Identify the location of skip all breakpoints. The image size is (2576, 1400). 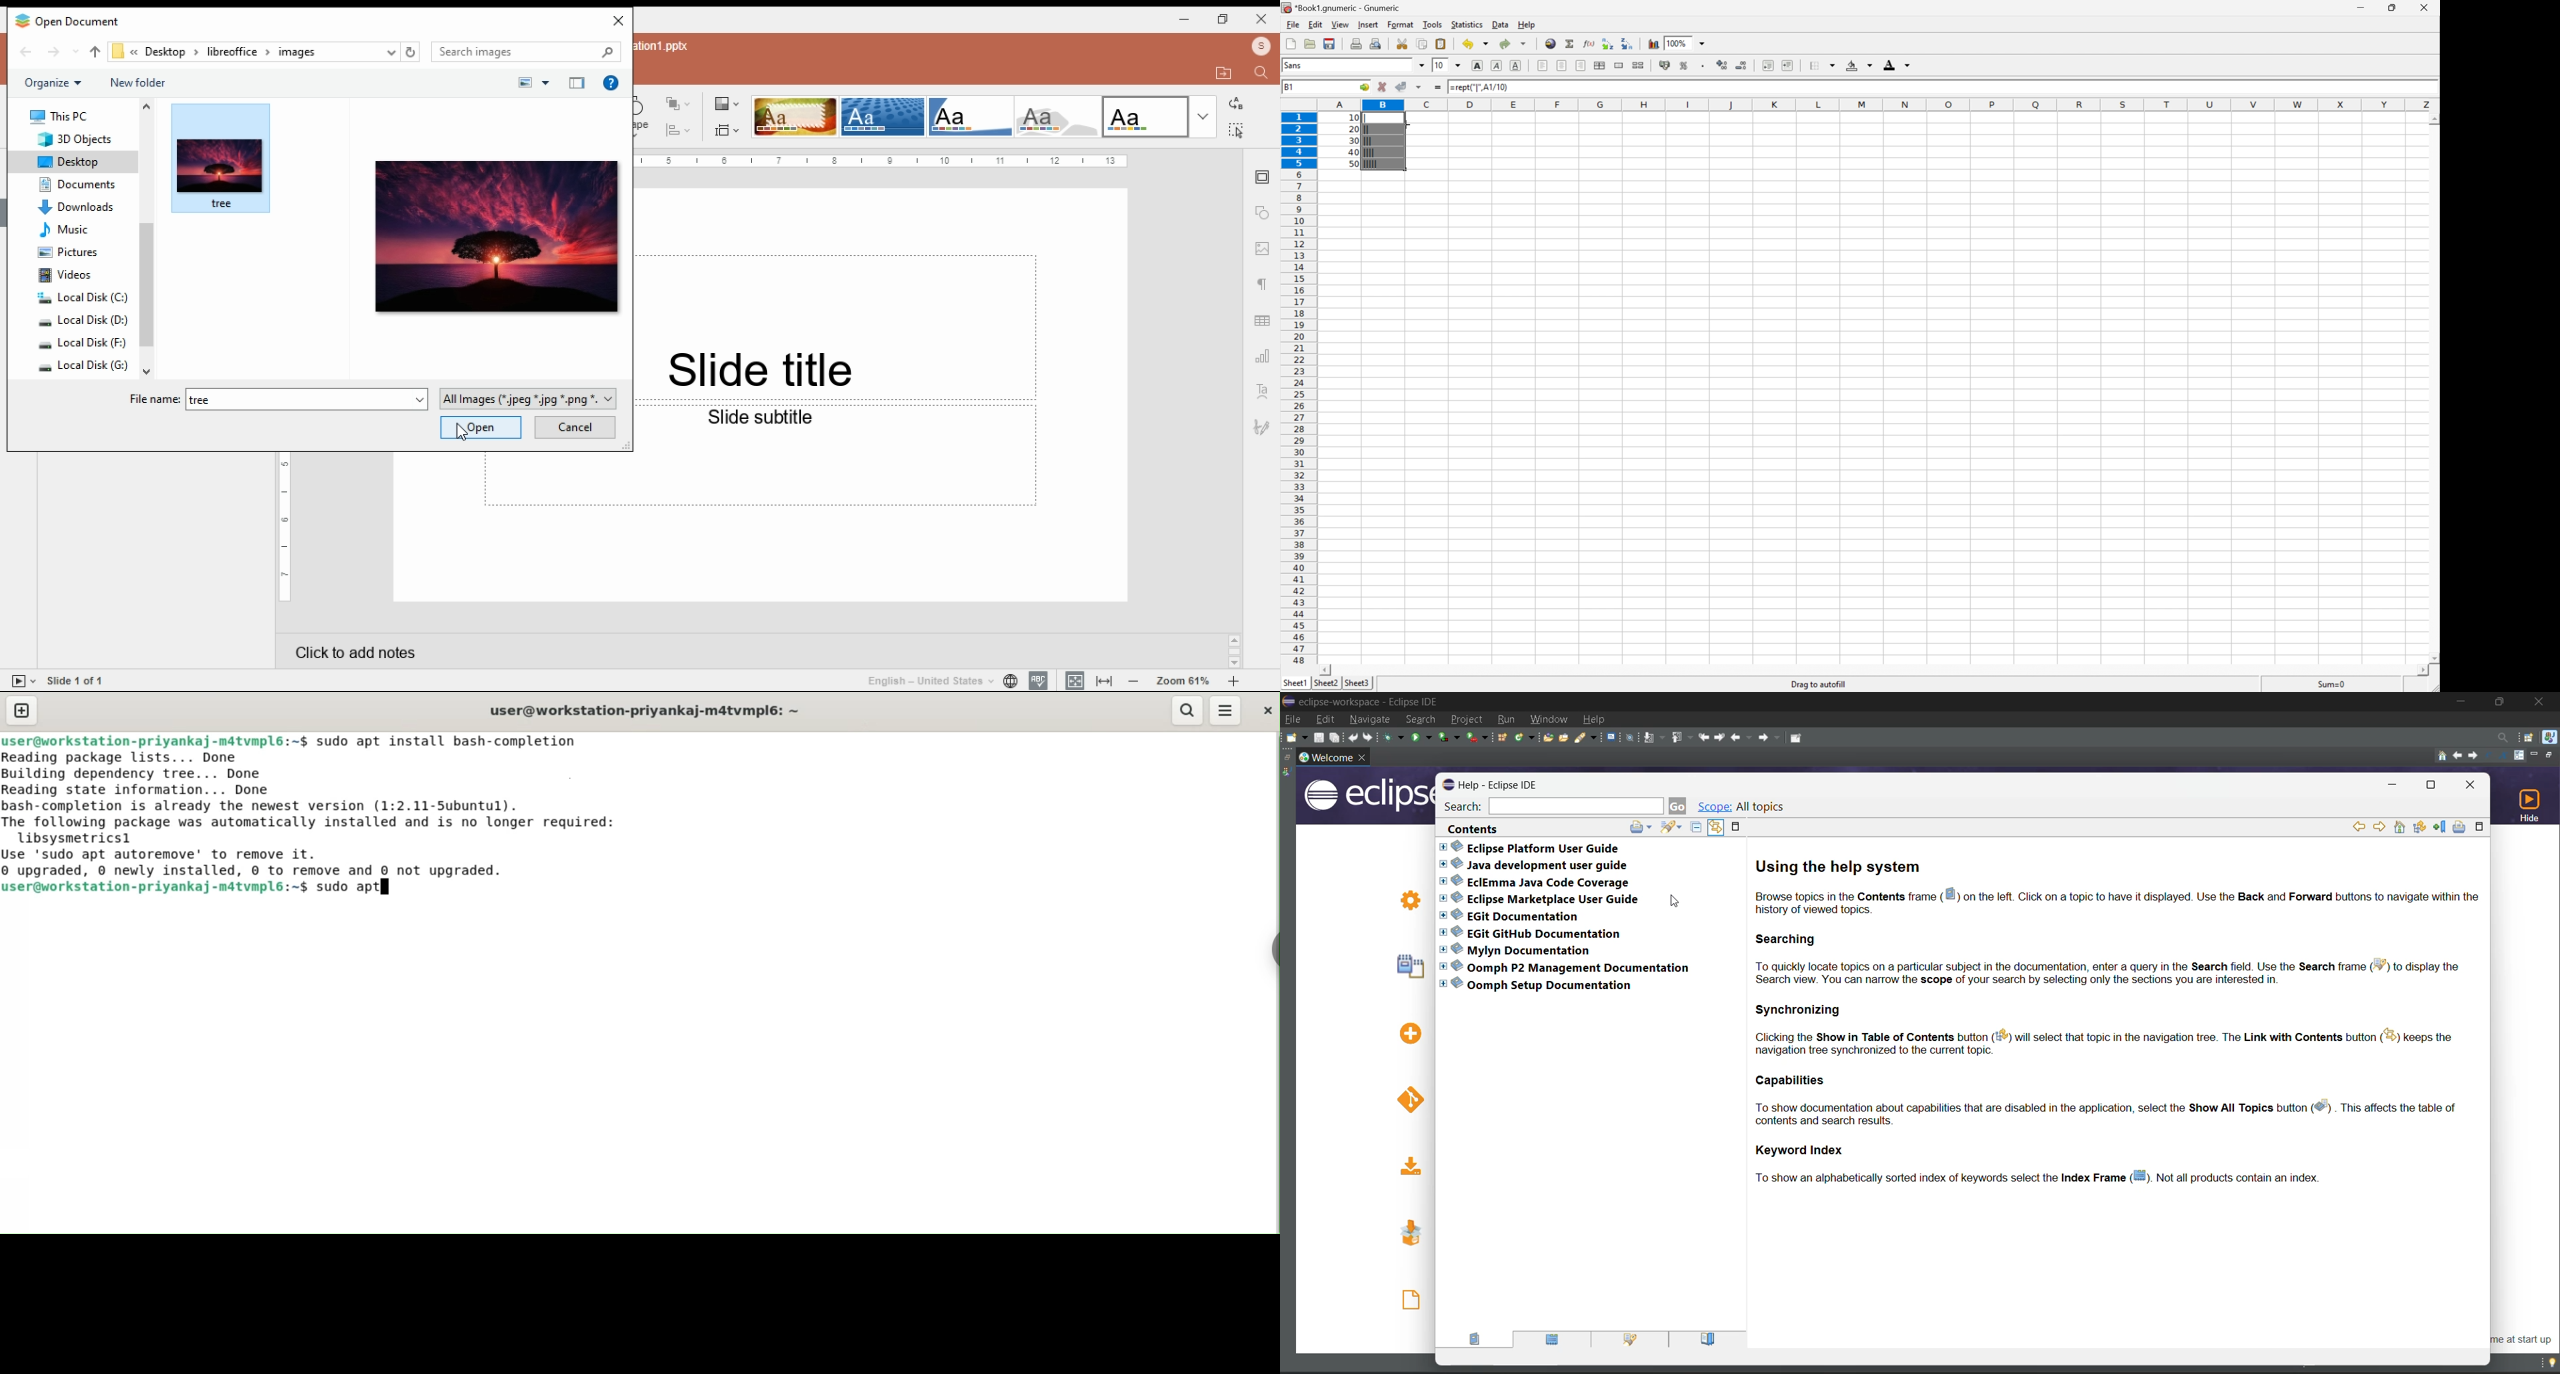
(1629, 738).